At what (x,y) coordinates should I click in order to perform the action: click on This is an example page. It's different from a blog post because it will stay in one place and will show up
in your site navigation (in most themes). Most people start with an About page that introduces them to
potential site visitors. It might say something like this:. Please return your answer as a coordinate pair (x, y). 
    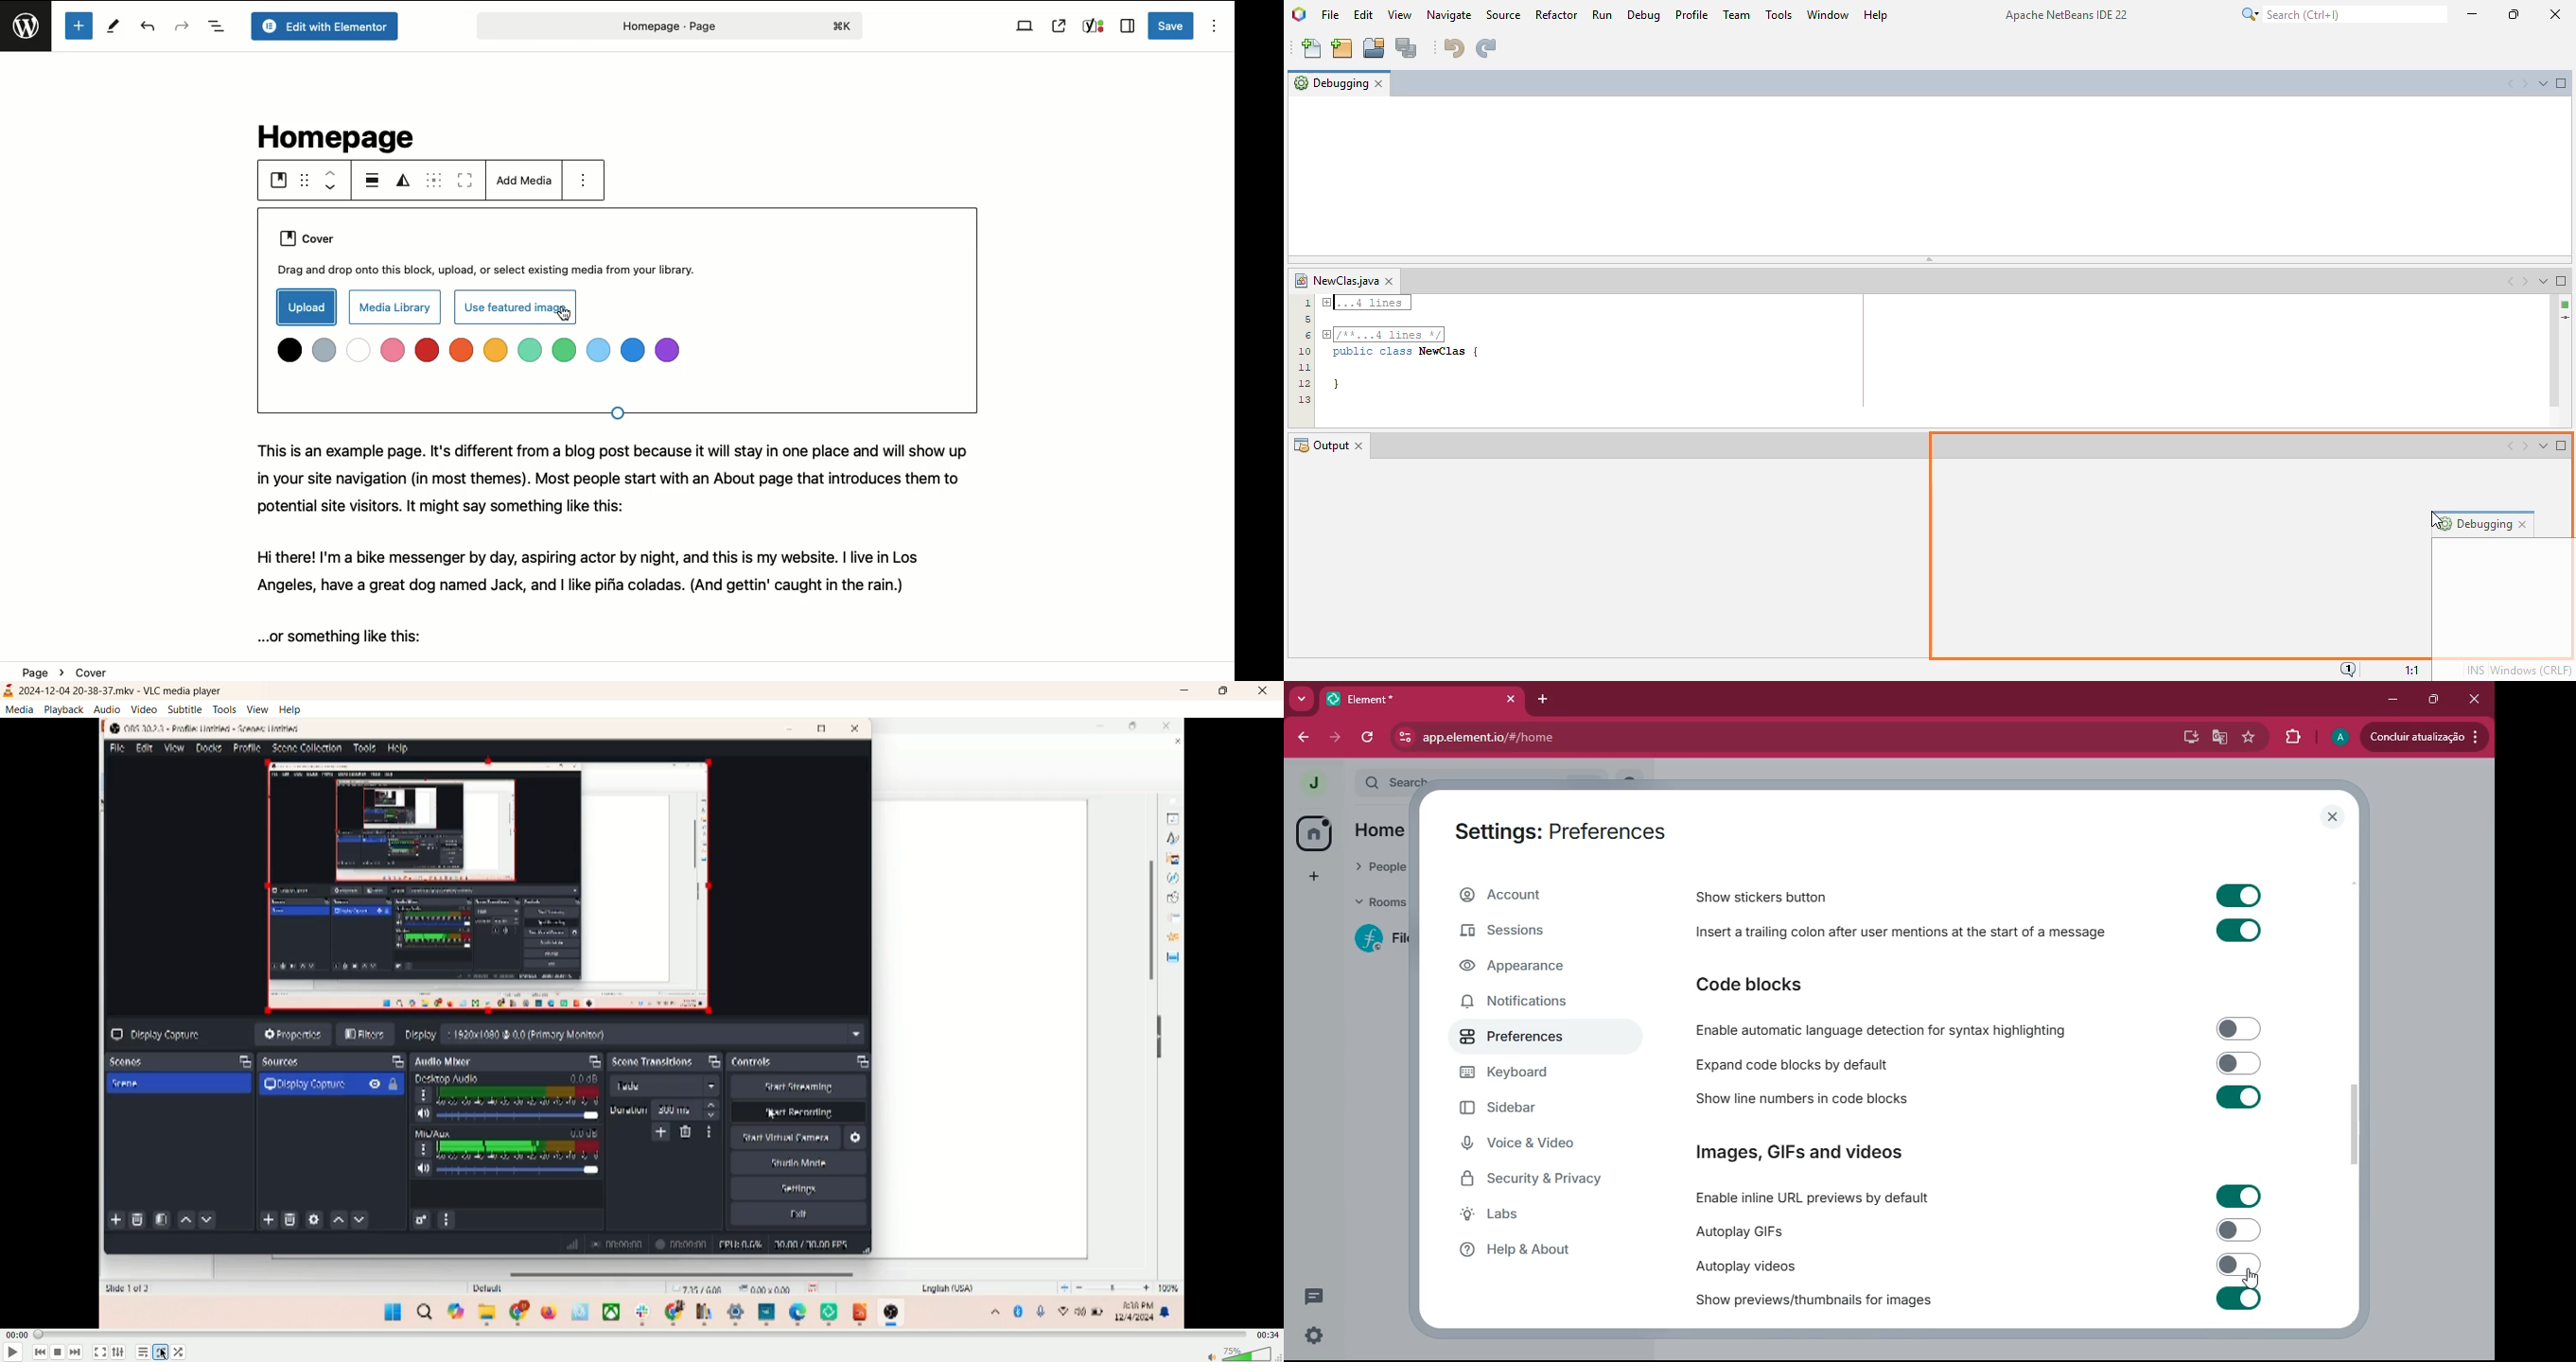
    Looking at the image, I should click on (623, 482).